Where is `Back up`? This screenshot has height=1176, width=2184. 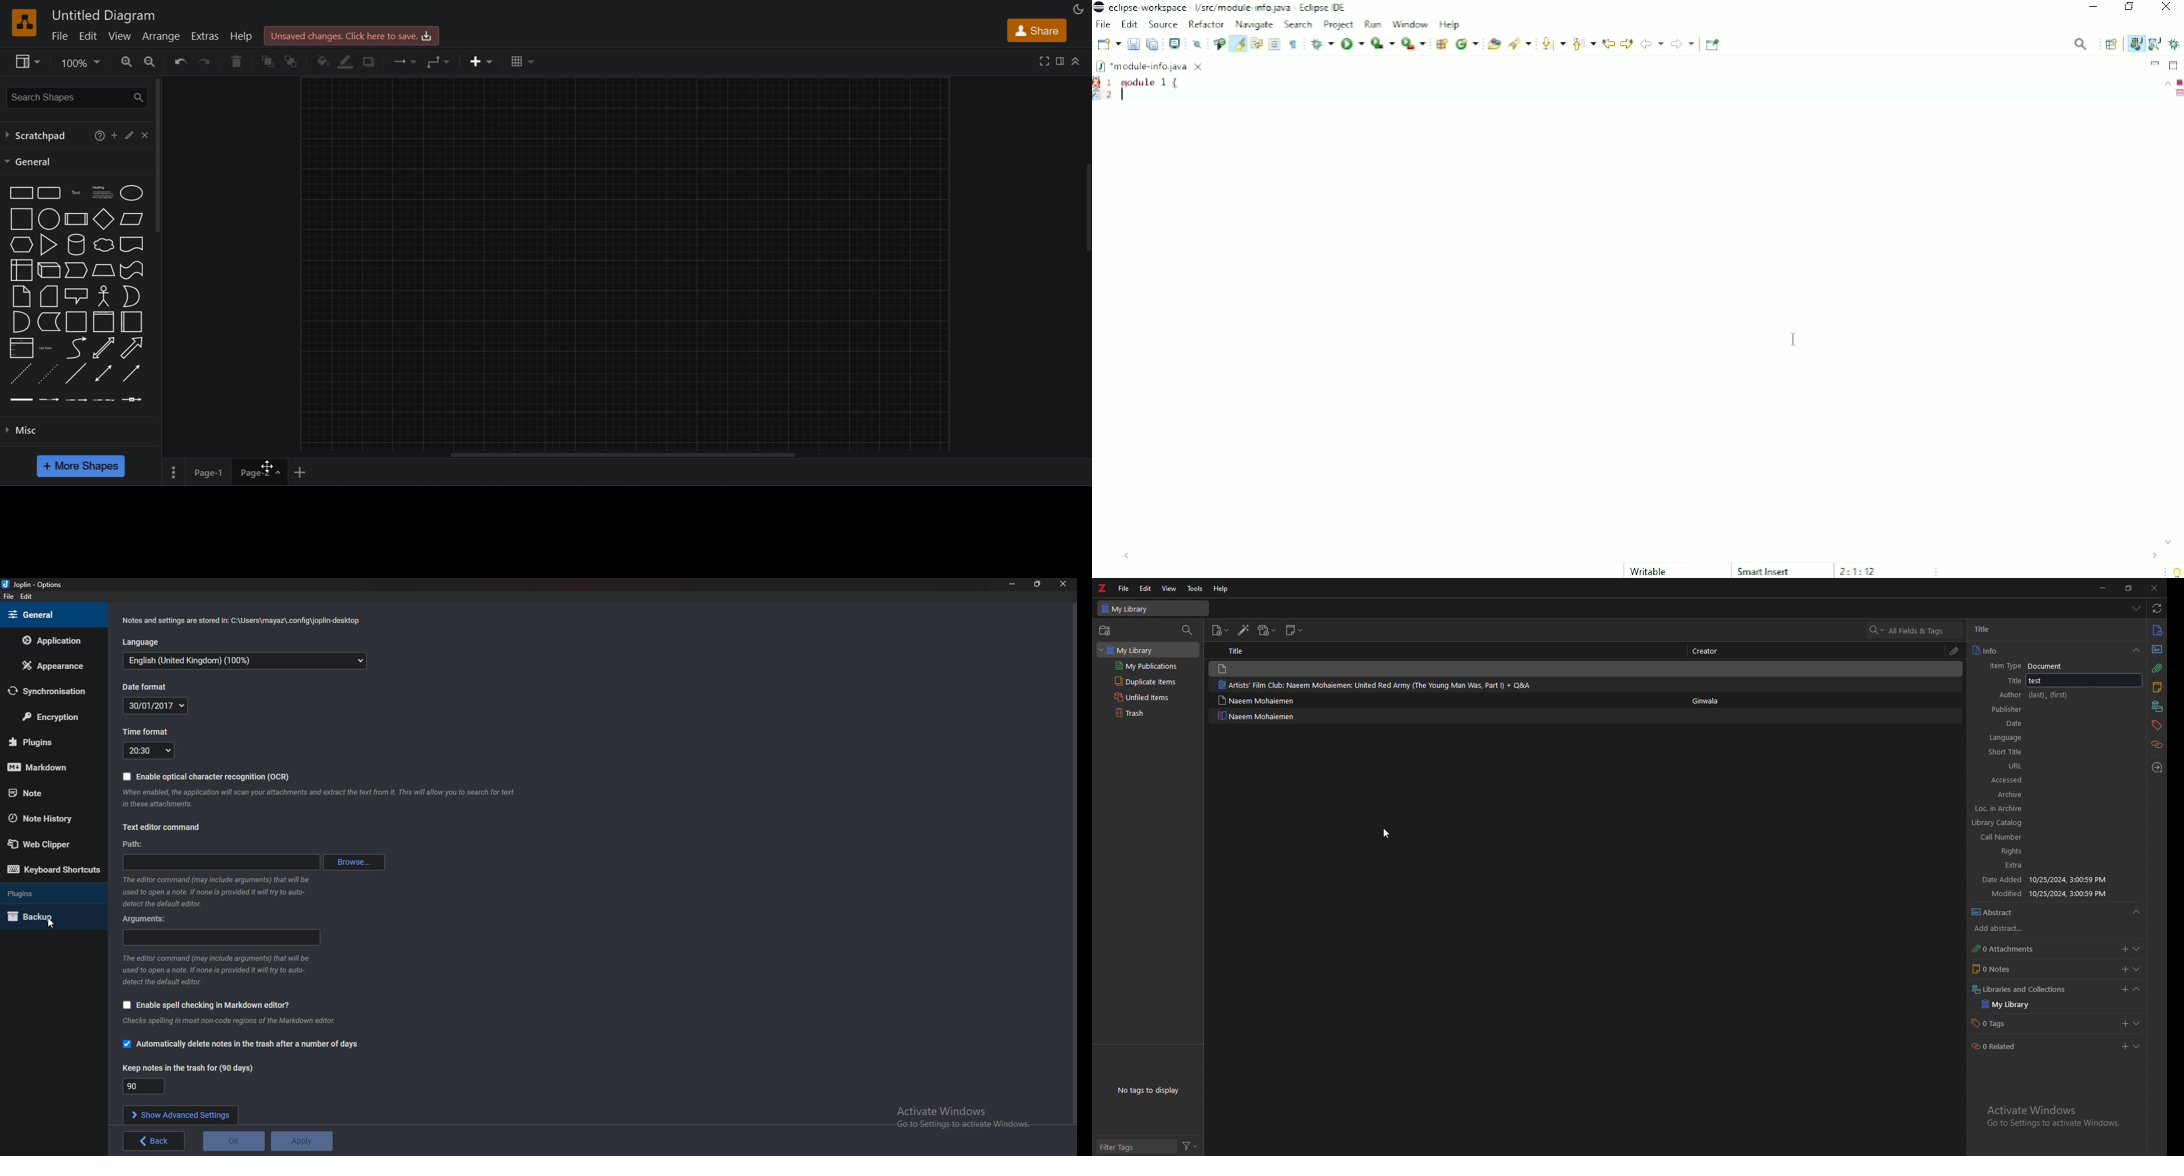
Back up is located at coordinates (49, 916).